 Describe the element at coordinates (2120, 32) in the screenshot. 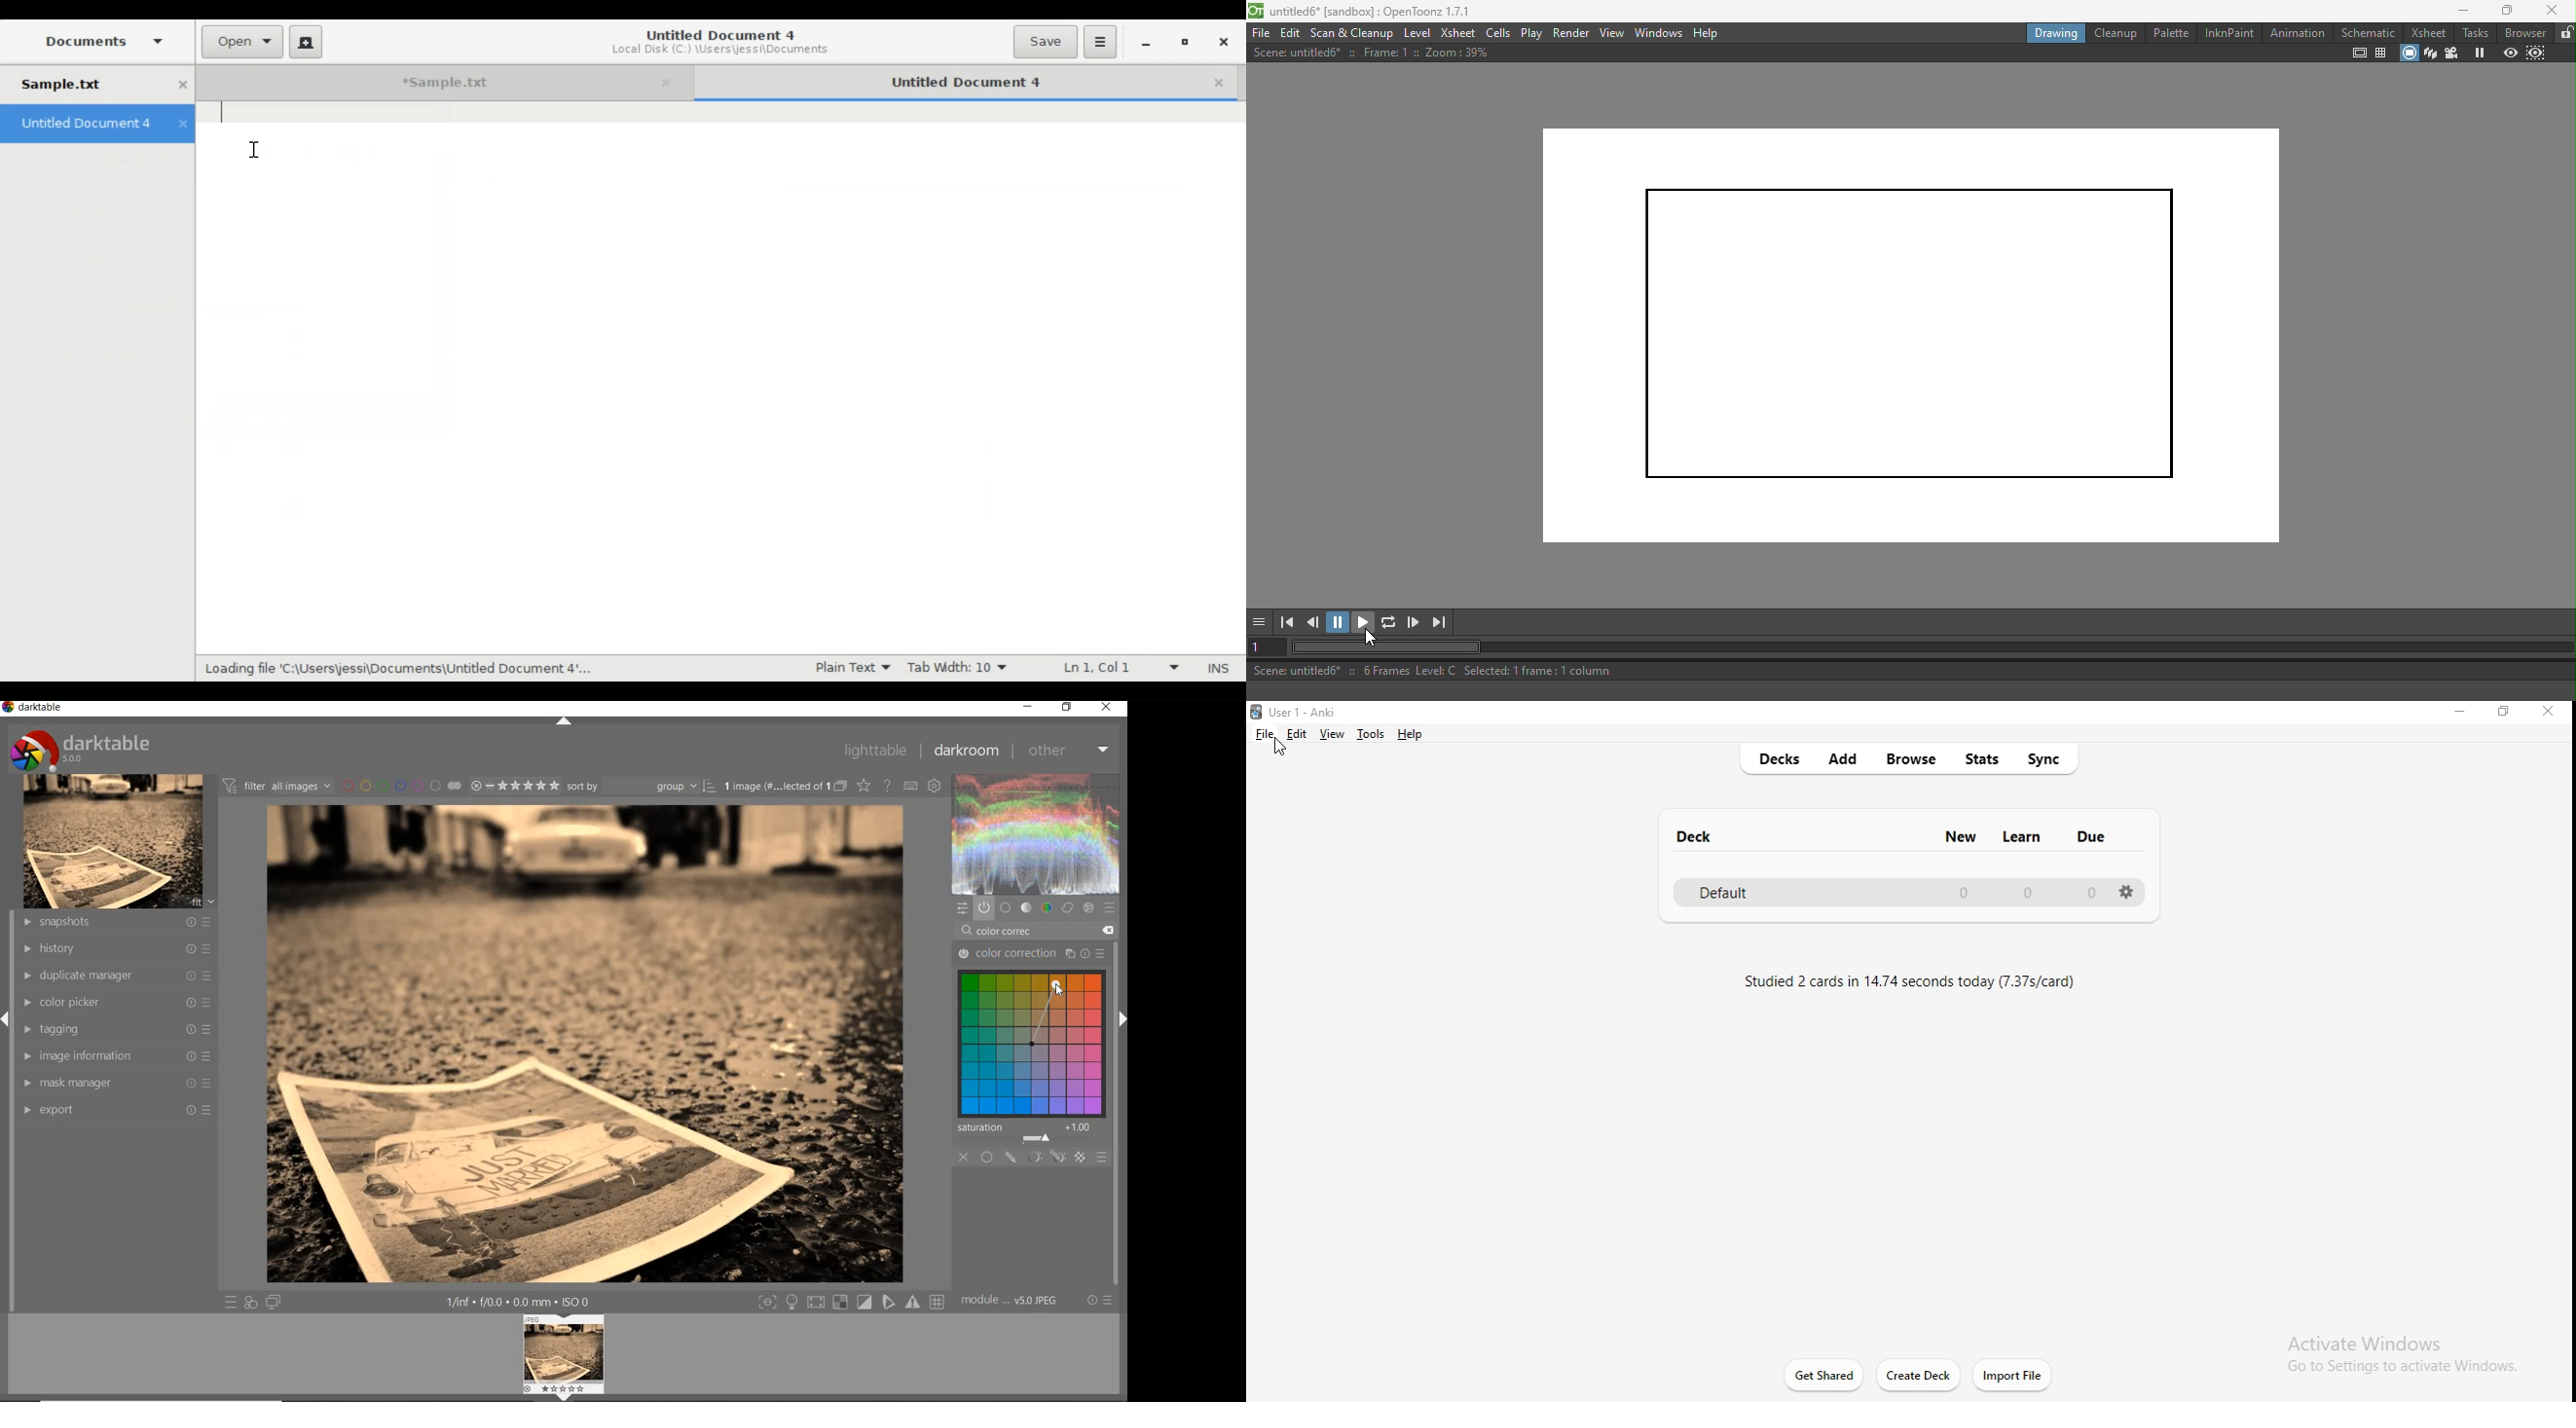

I see `Cleanup` at that location.